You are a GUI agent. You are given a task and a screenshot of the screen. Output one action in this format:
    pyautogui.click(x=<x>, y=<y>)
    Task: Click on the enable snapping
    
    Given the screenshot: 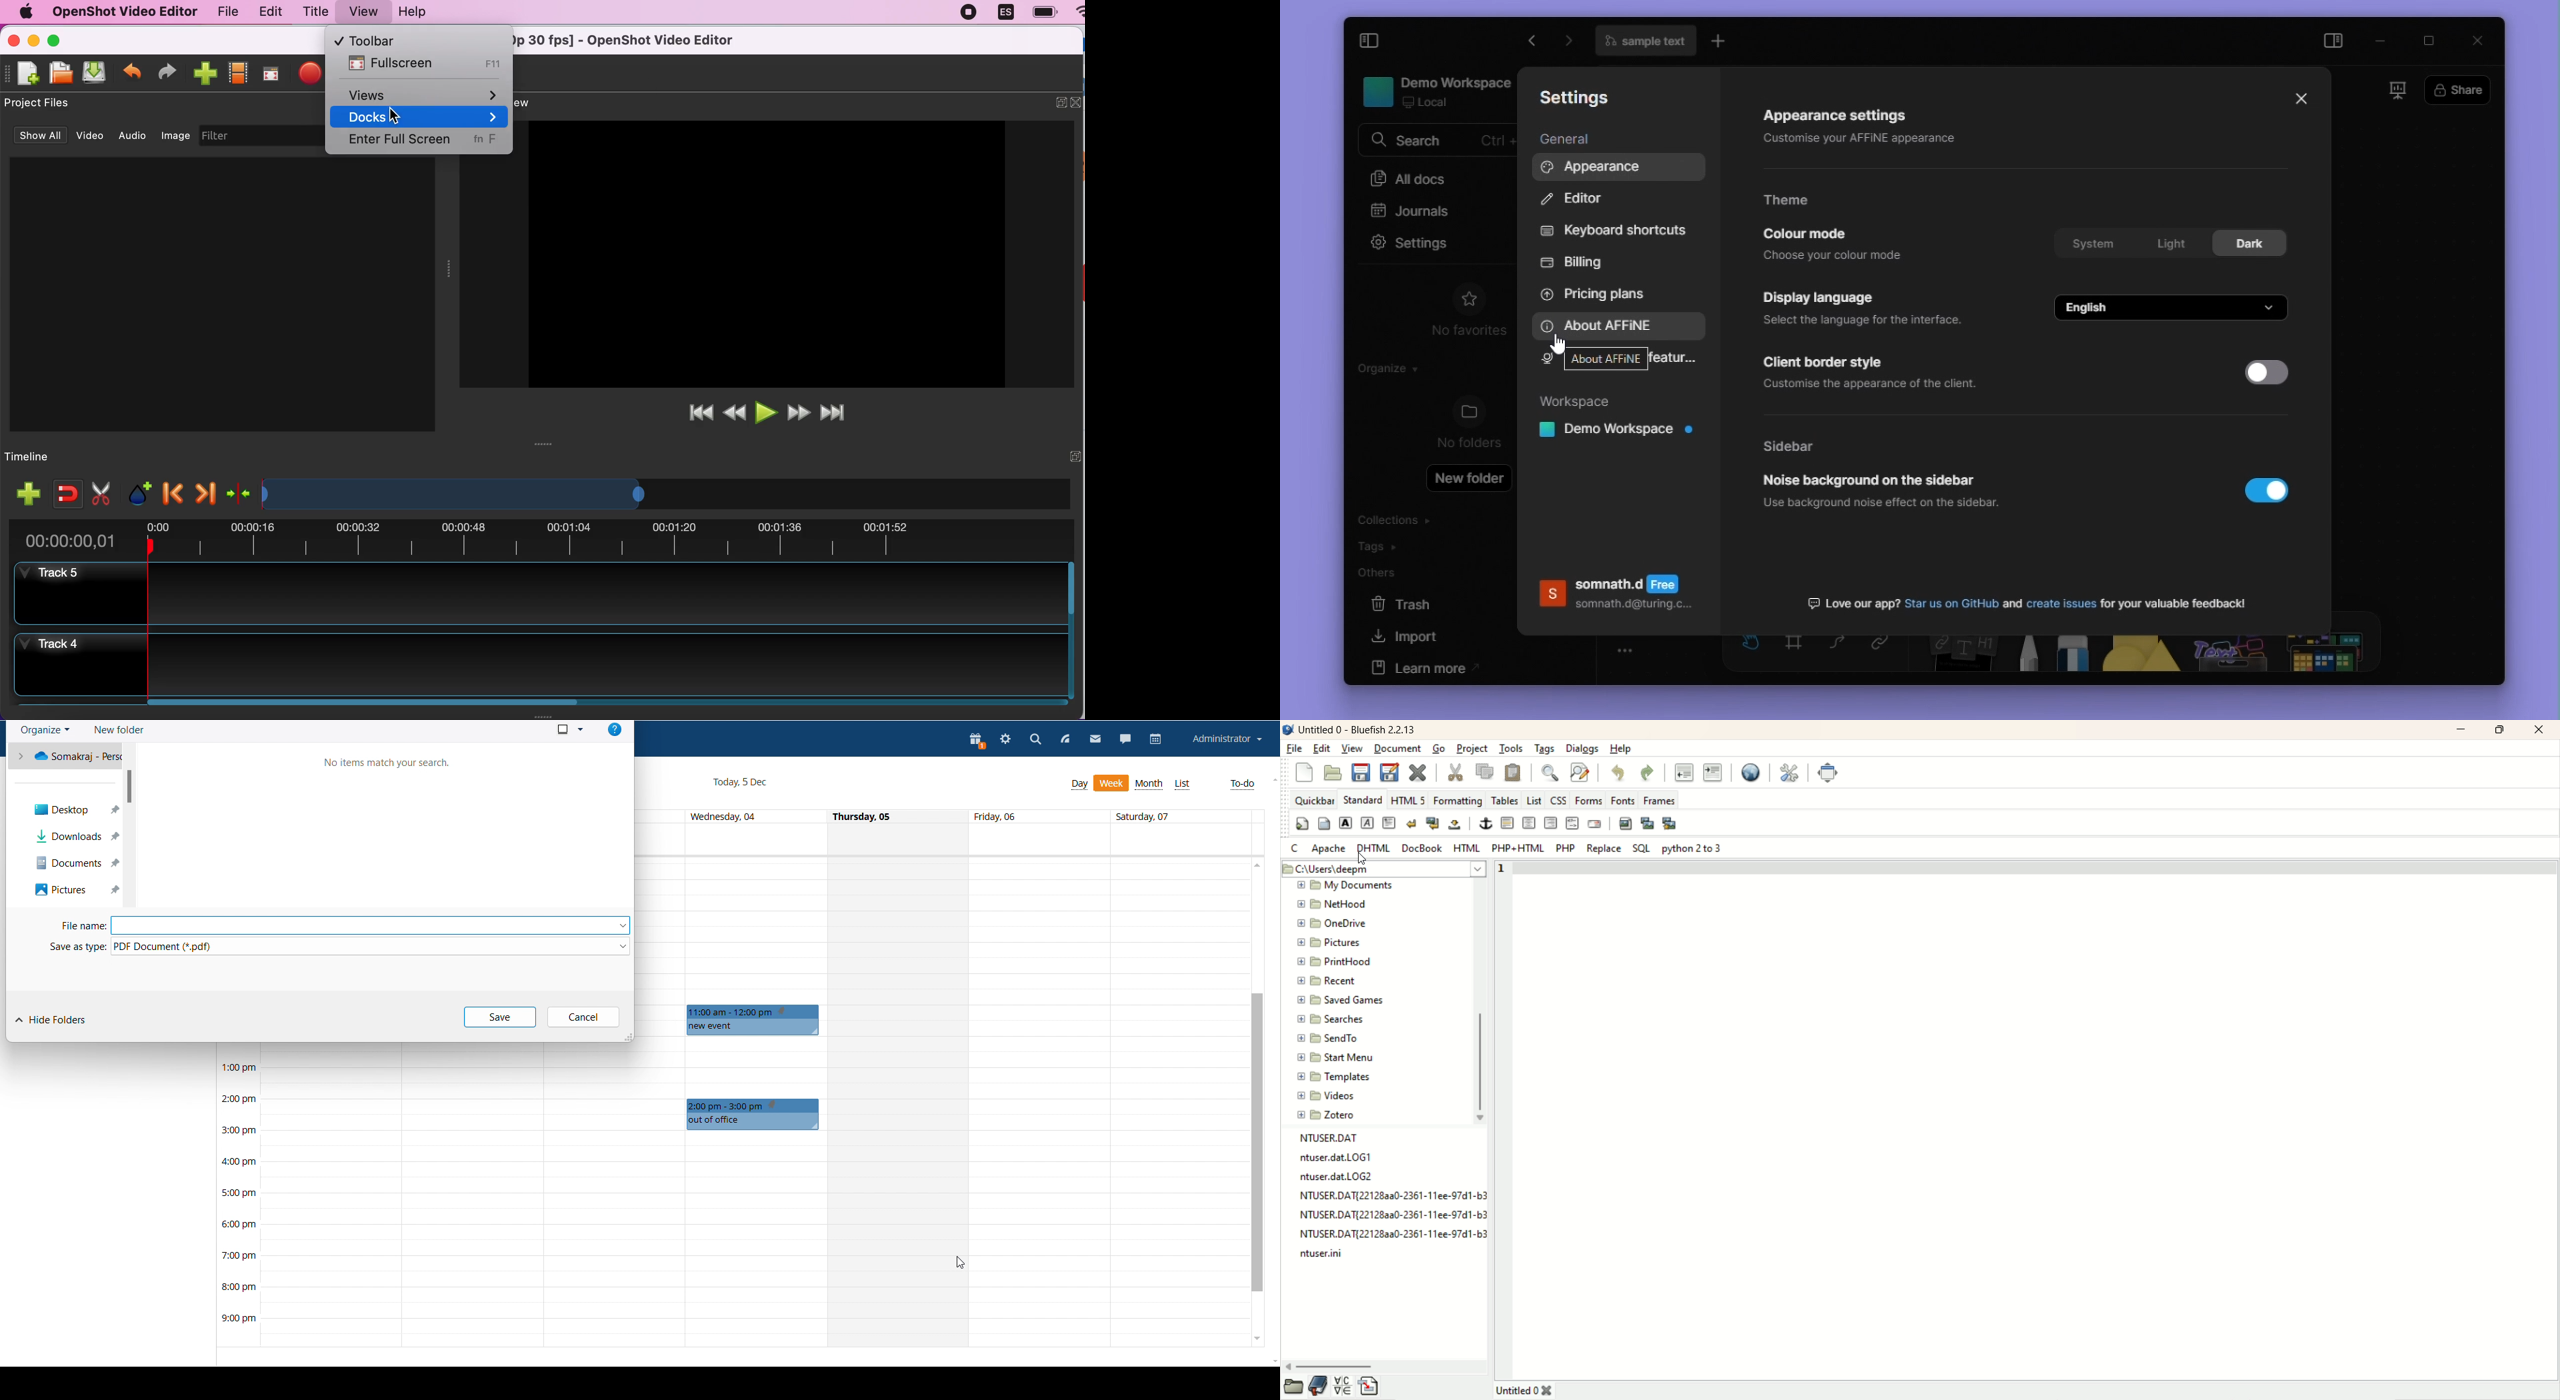 What is the action you would take?
    pyautogui.click(x=64, y=490)
    